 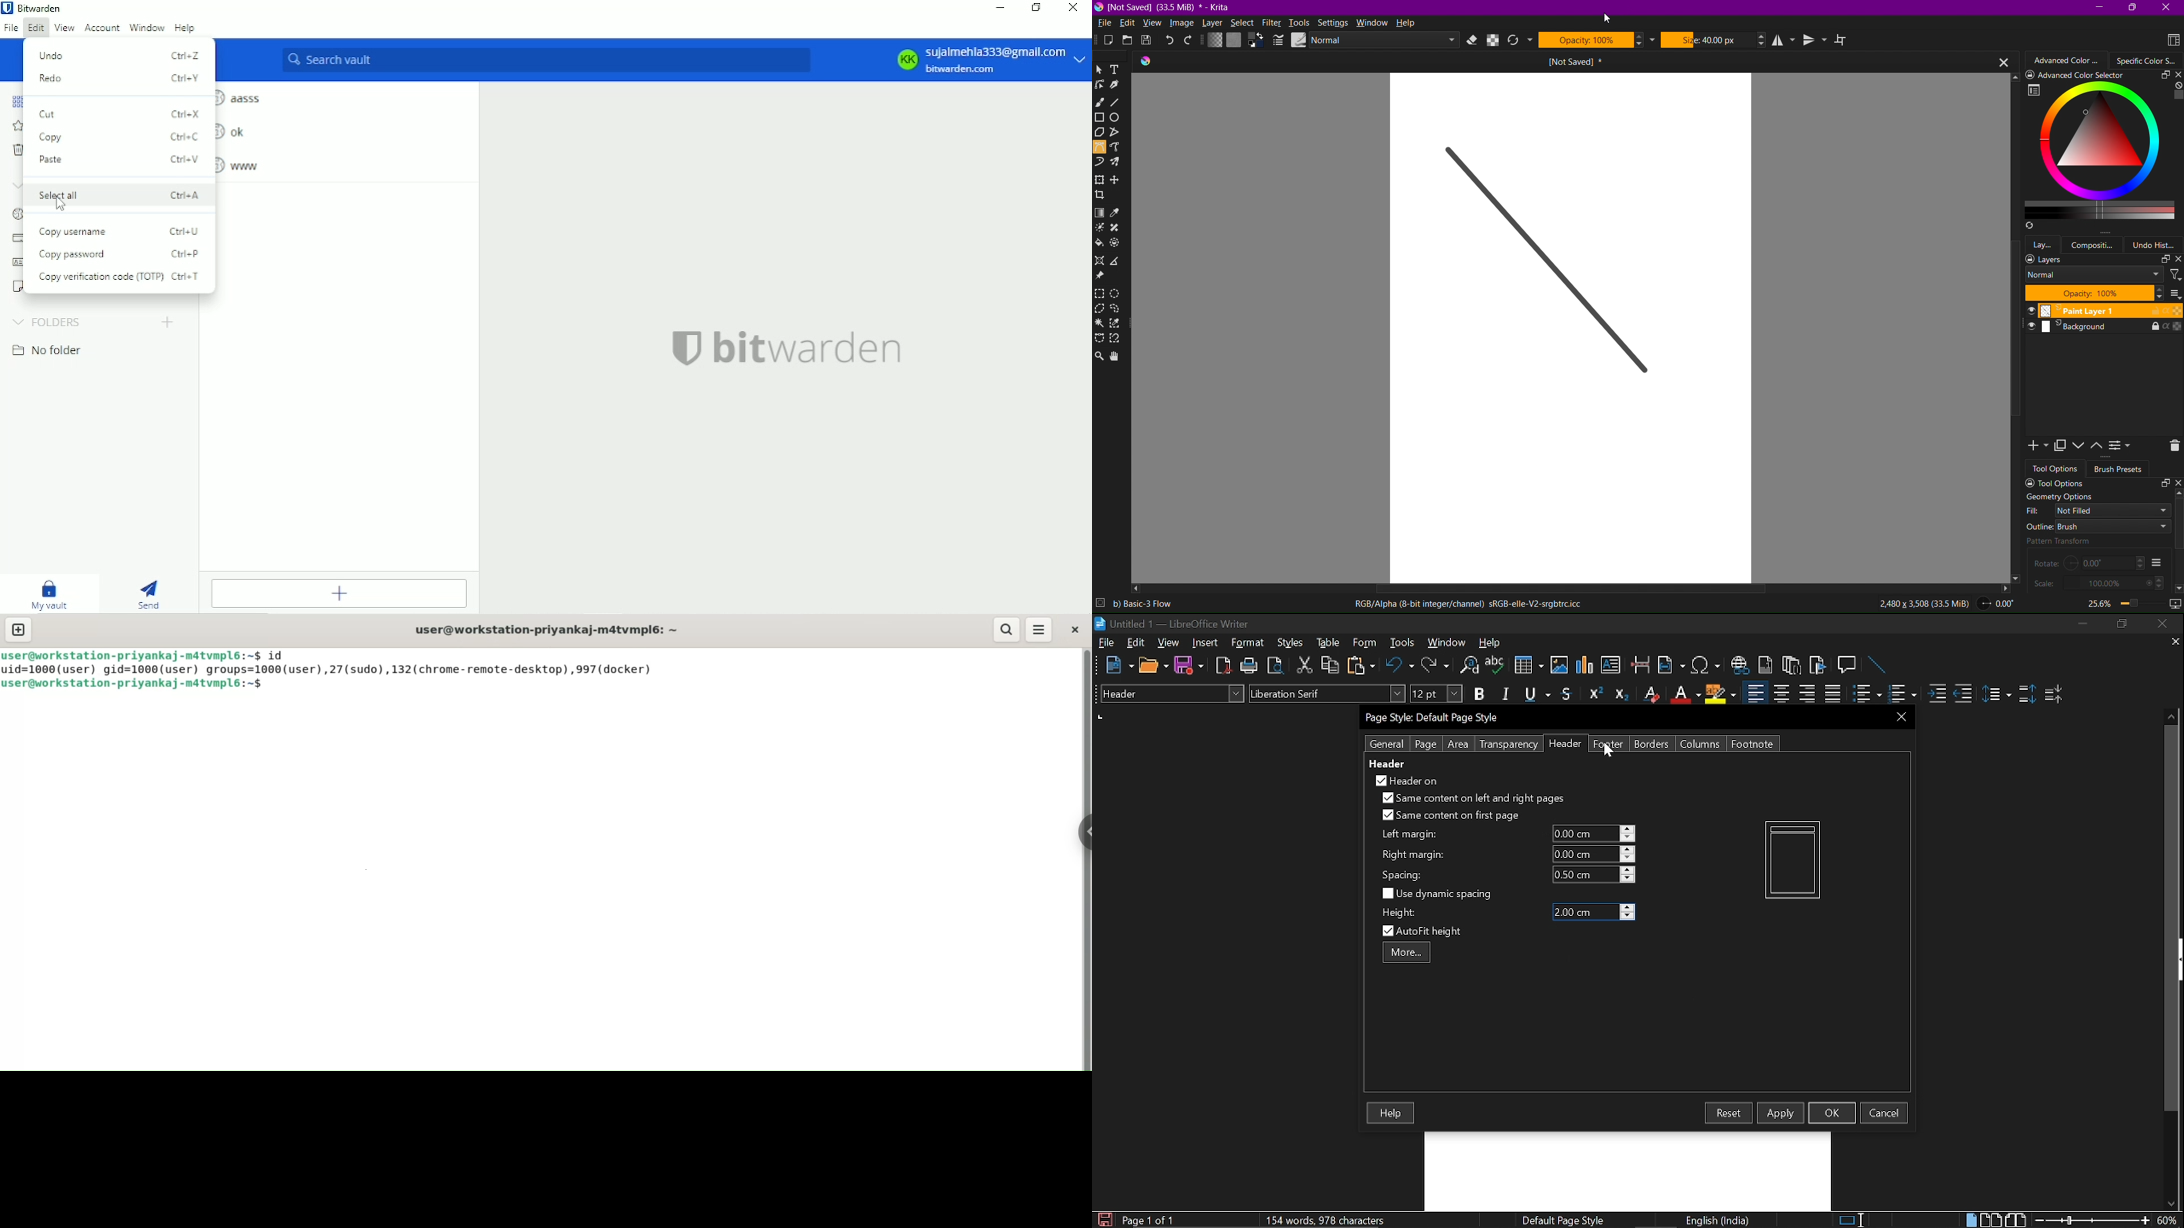 I want to click on Insert table, so click(x=1528, y=666).